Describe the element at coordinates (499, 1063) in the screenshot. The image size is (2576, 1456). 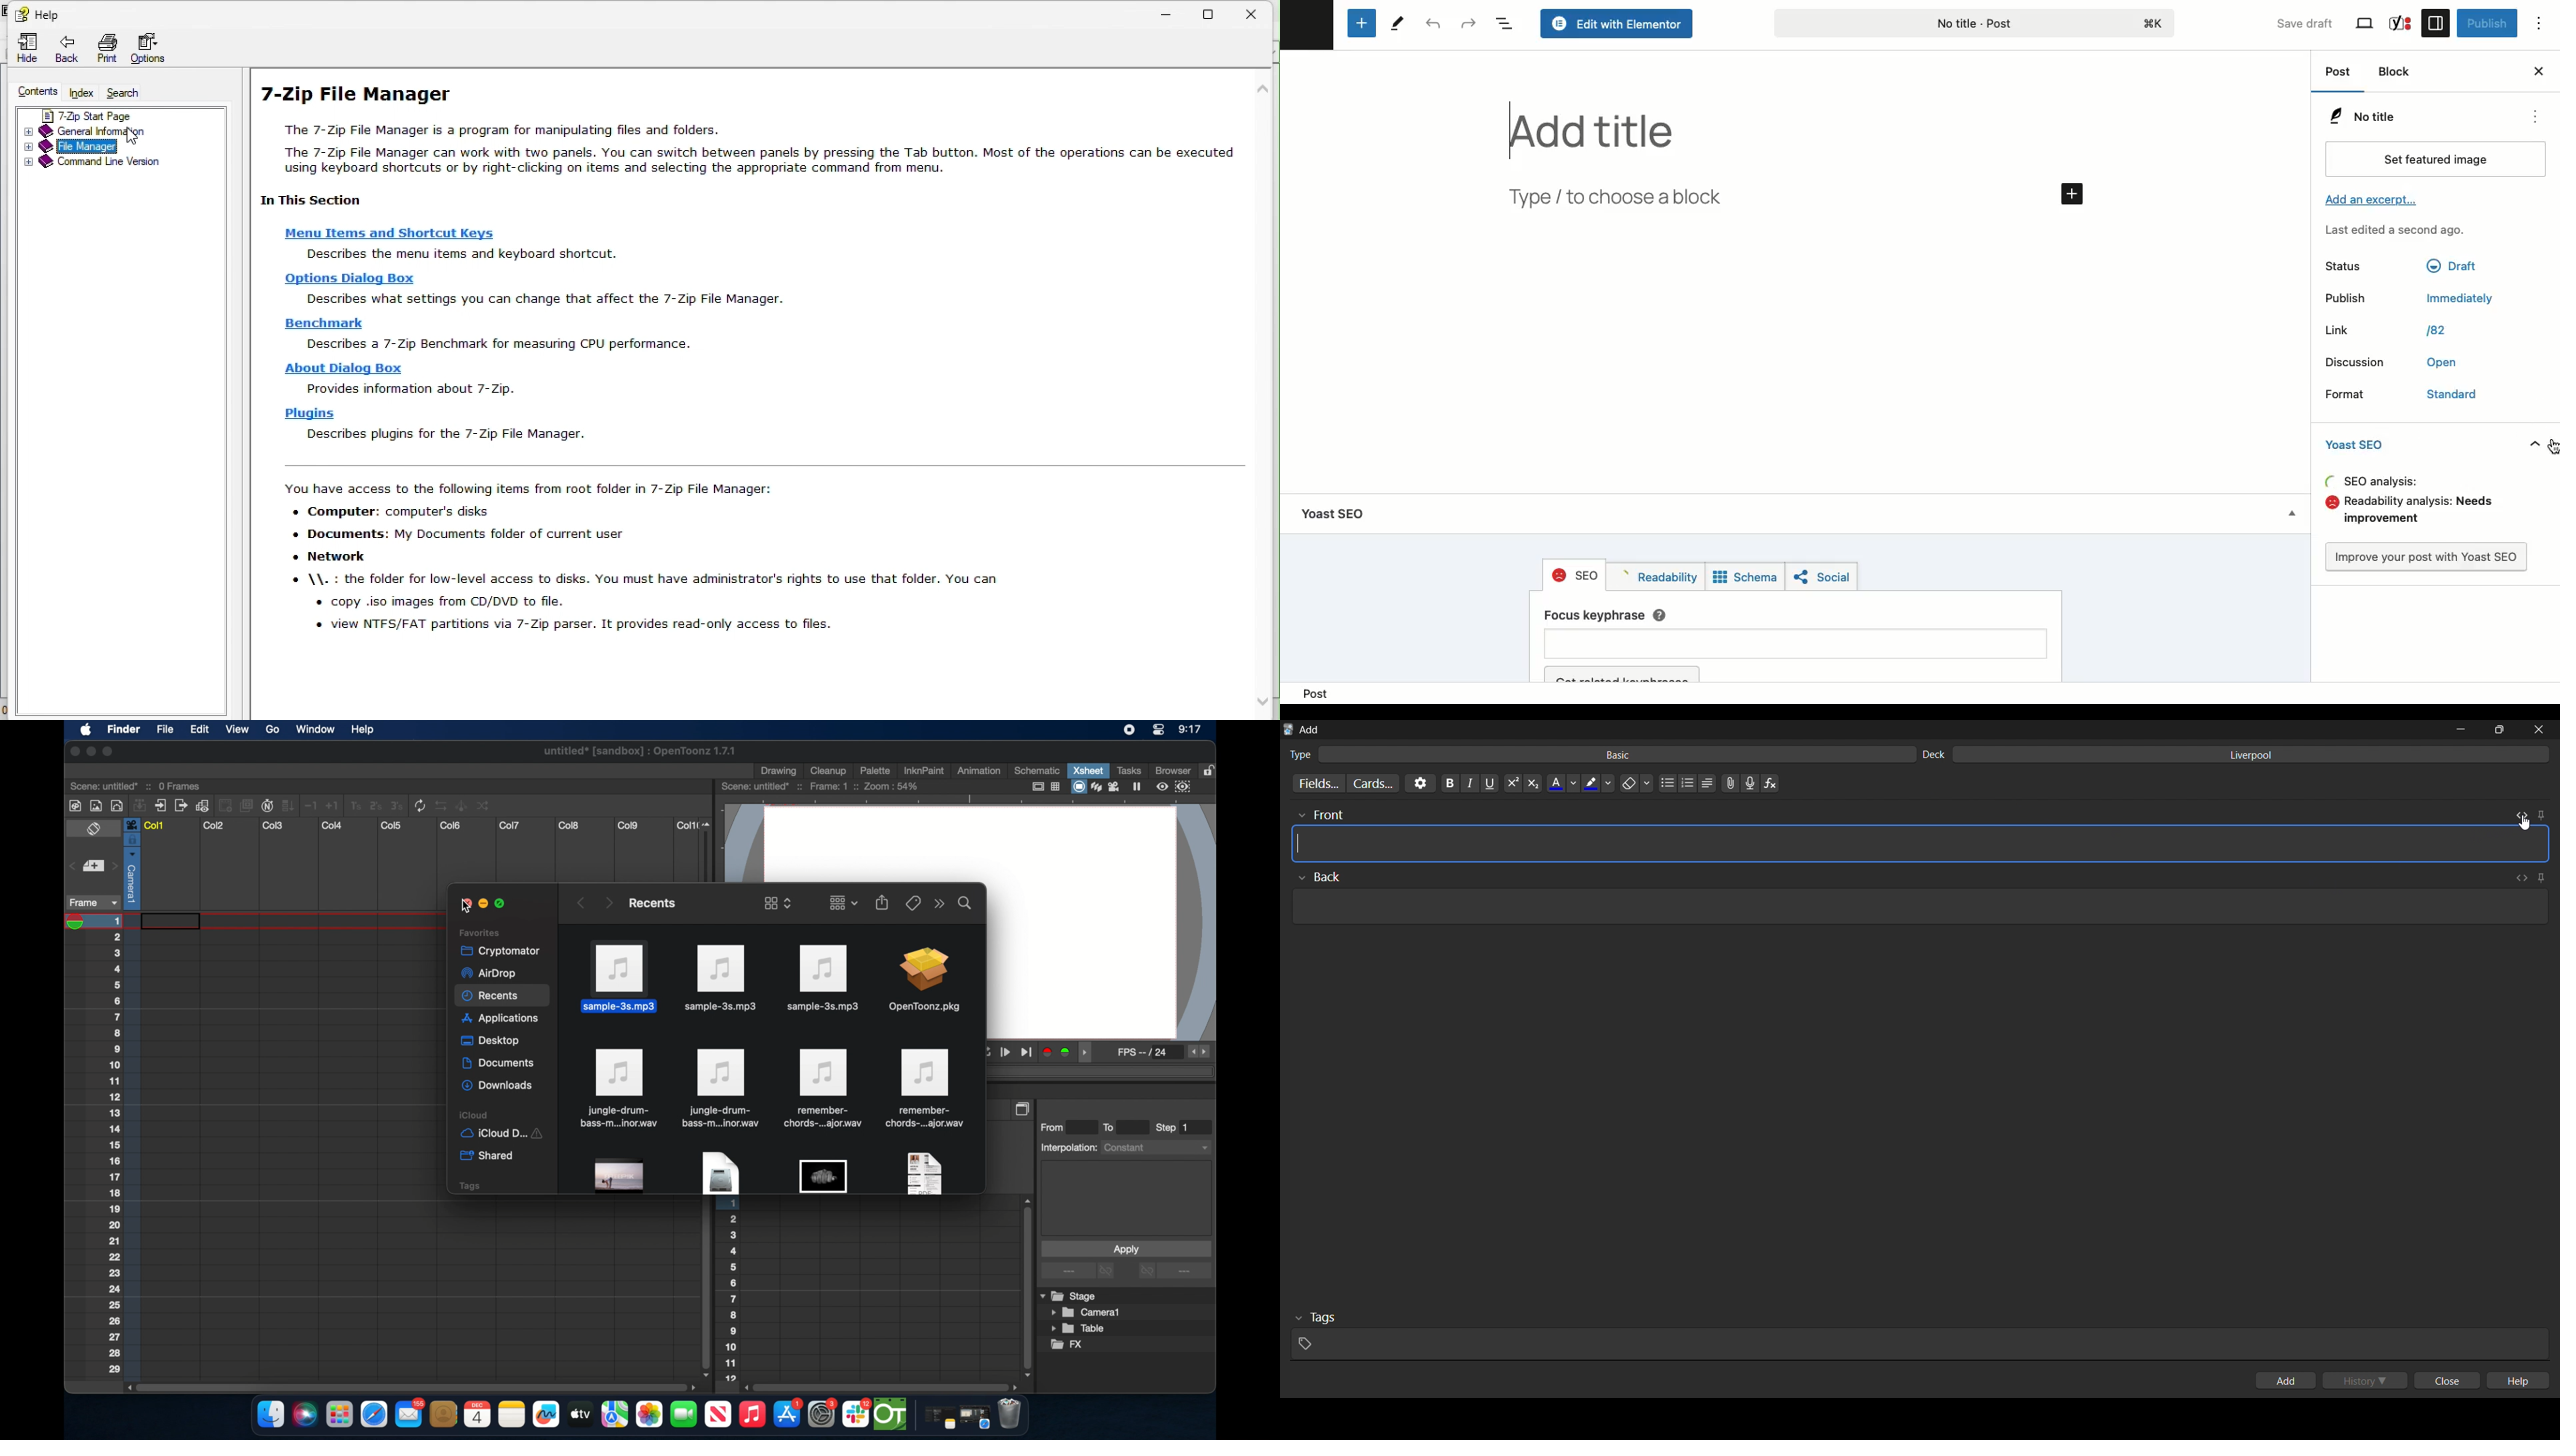
I see `documents` at that location.